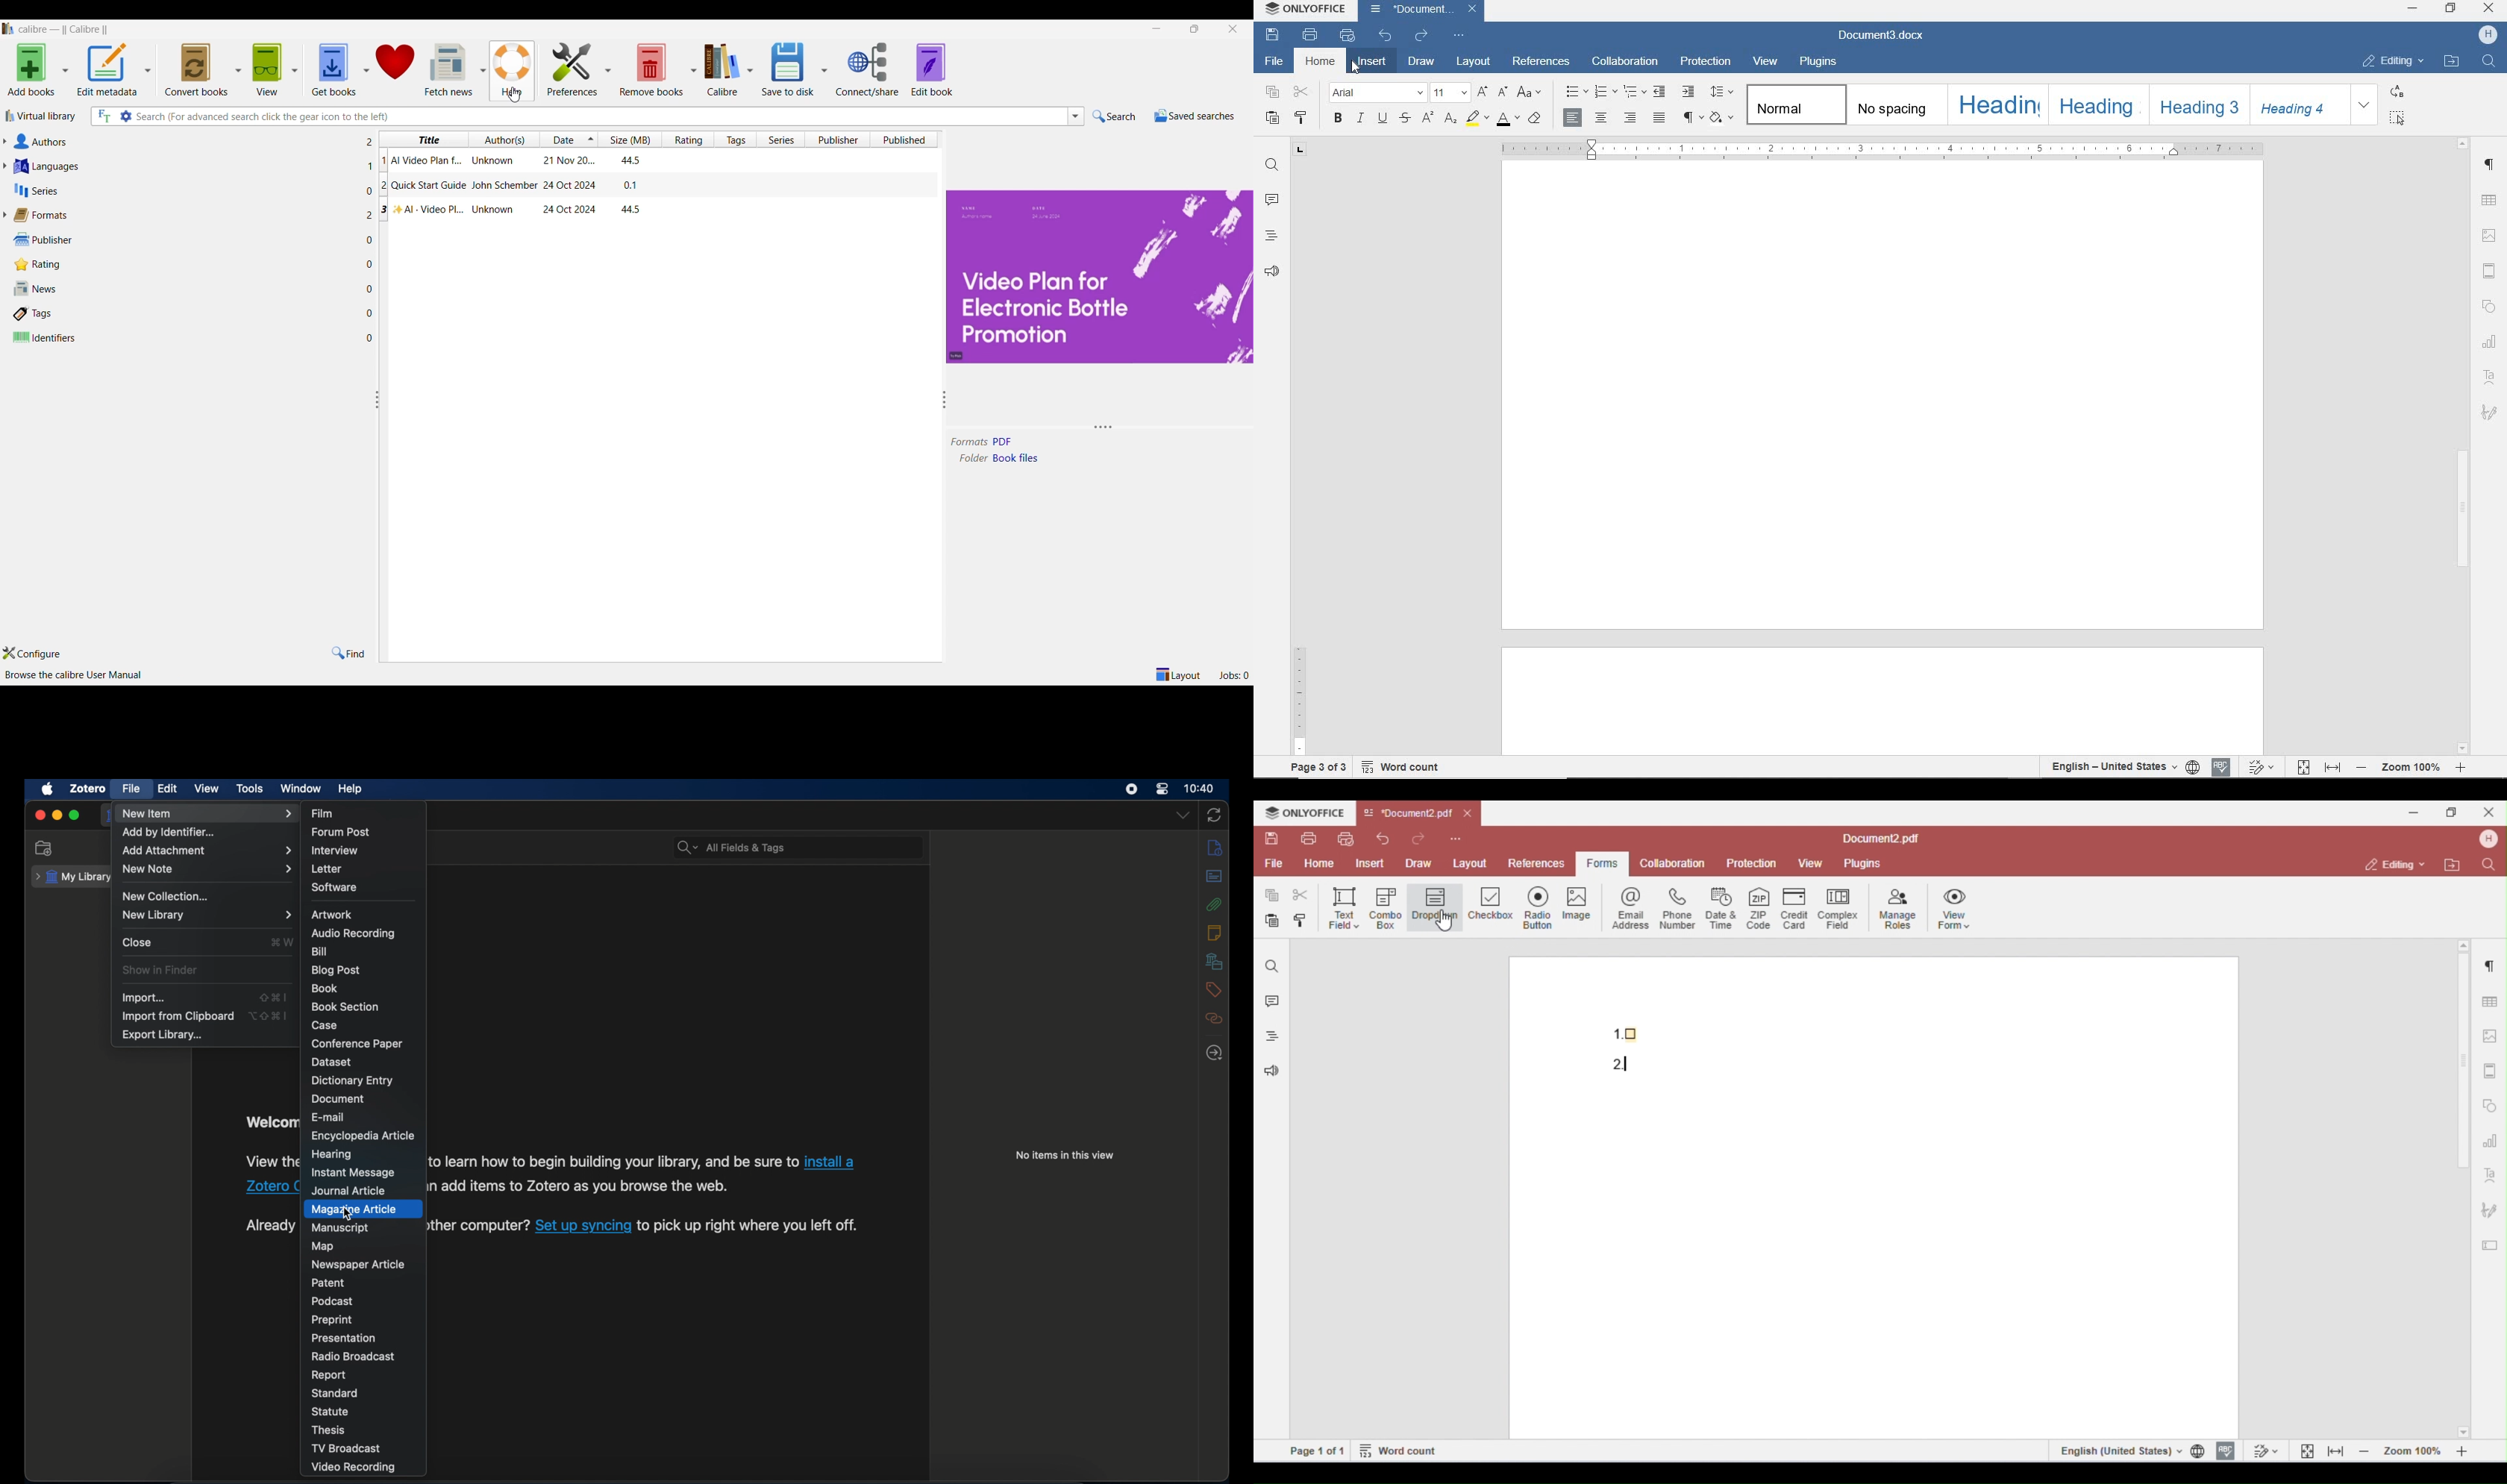  Describe the element at coordinates (1882, 36) in the screenshot. I see `DOCUMENT3.docx` at that location.